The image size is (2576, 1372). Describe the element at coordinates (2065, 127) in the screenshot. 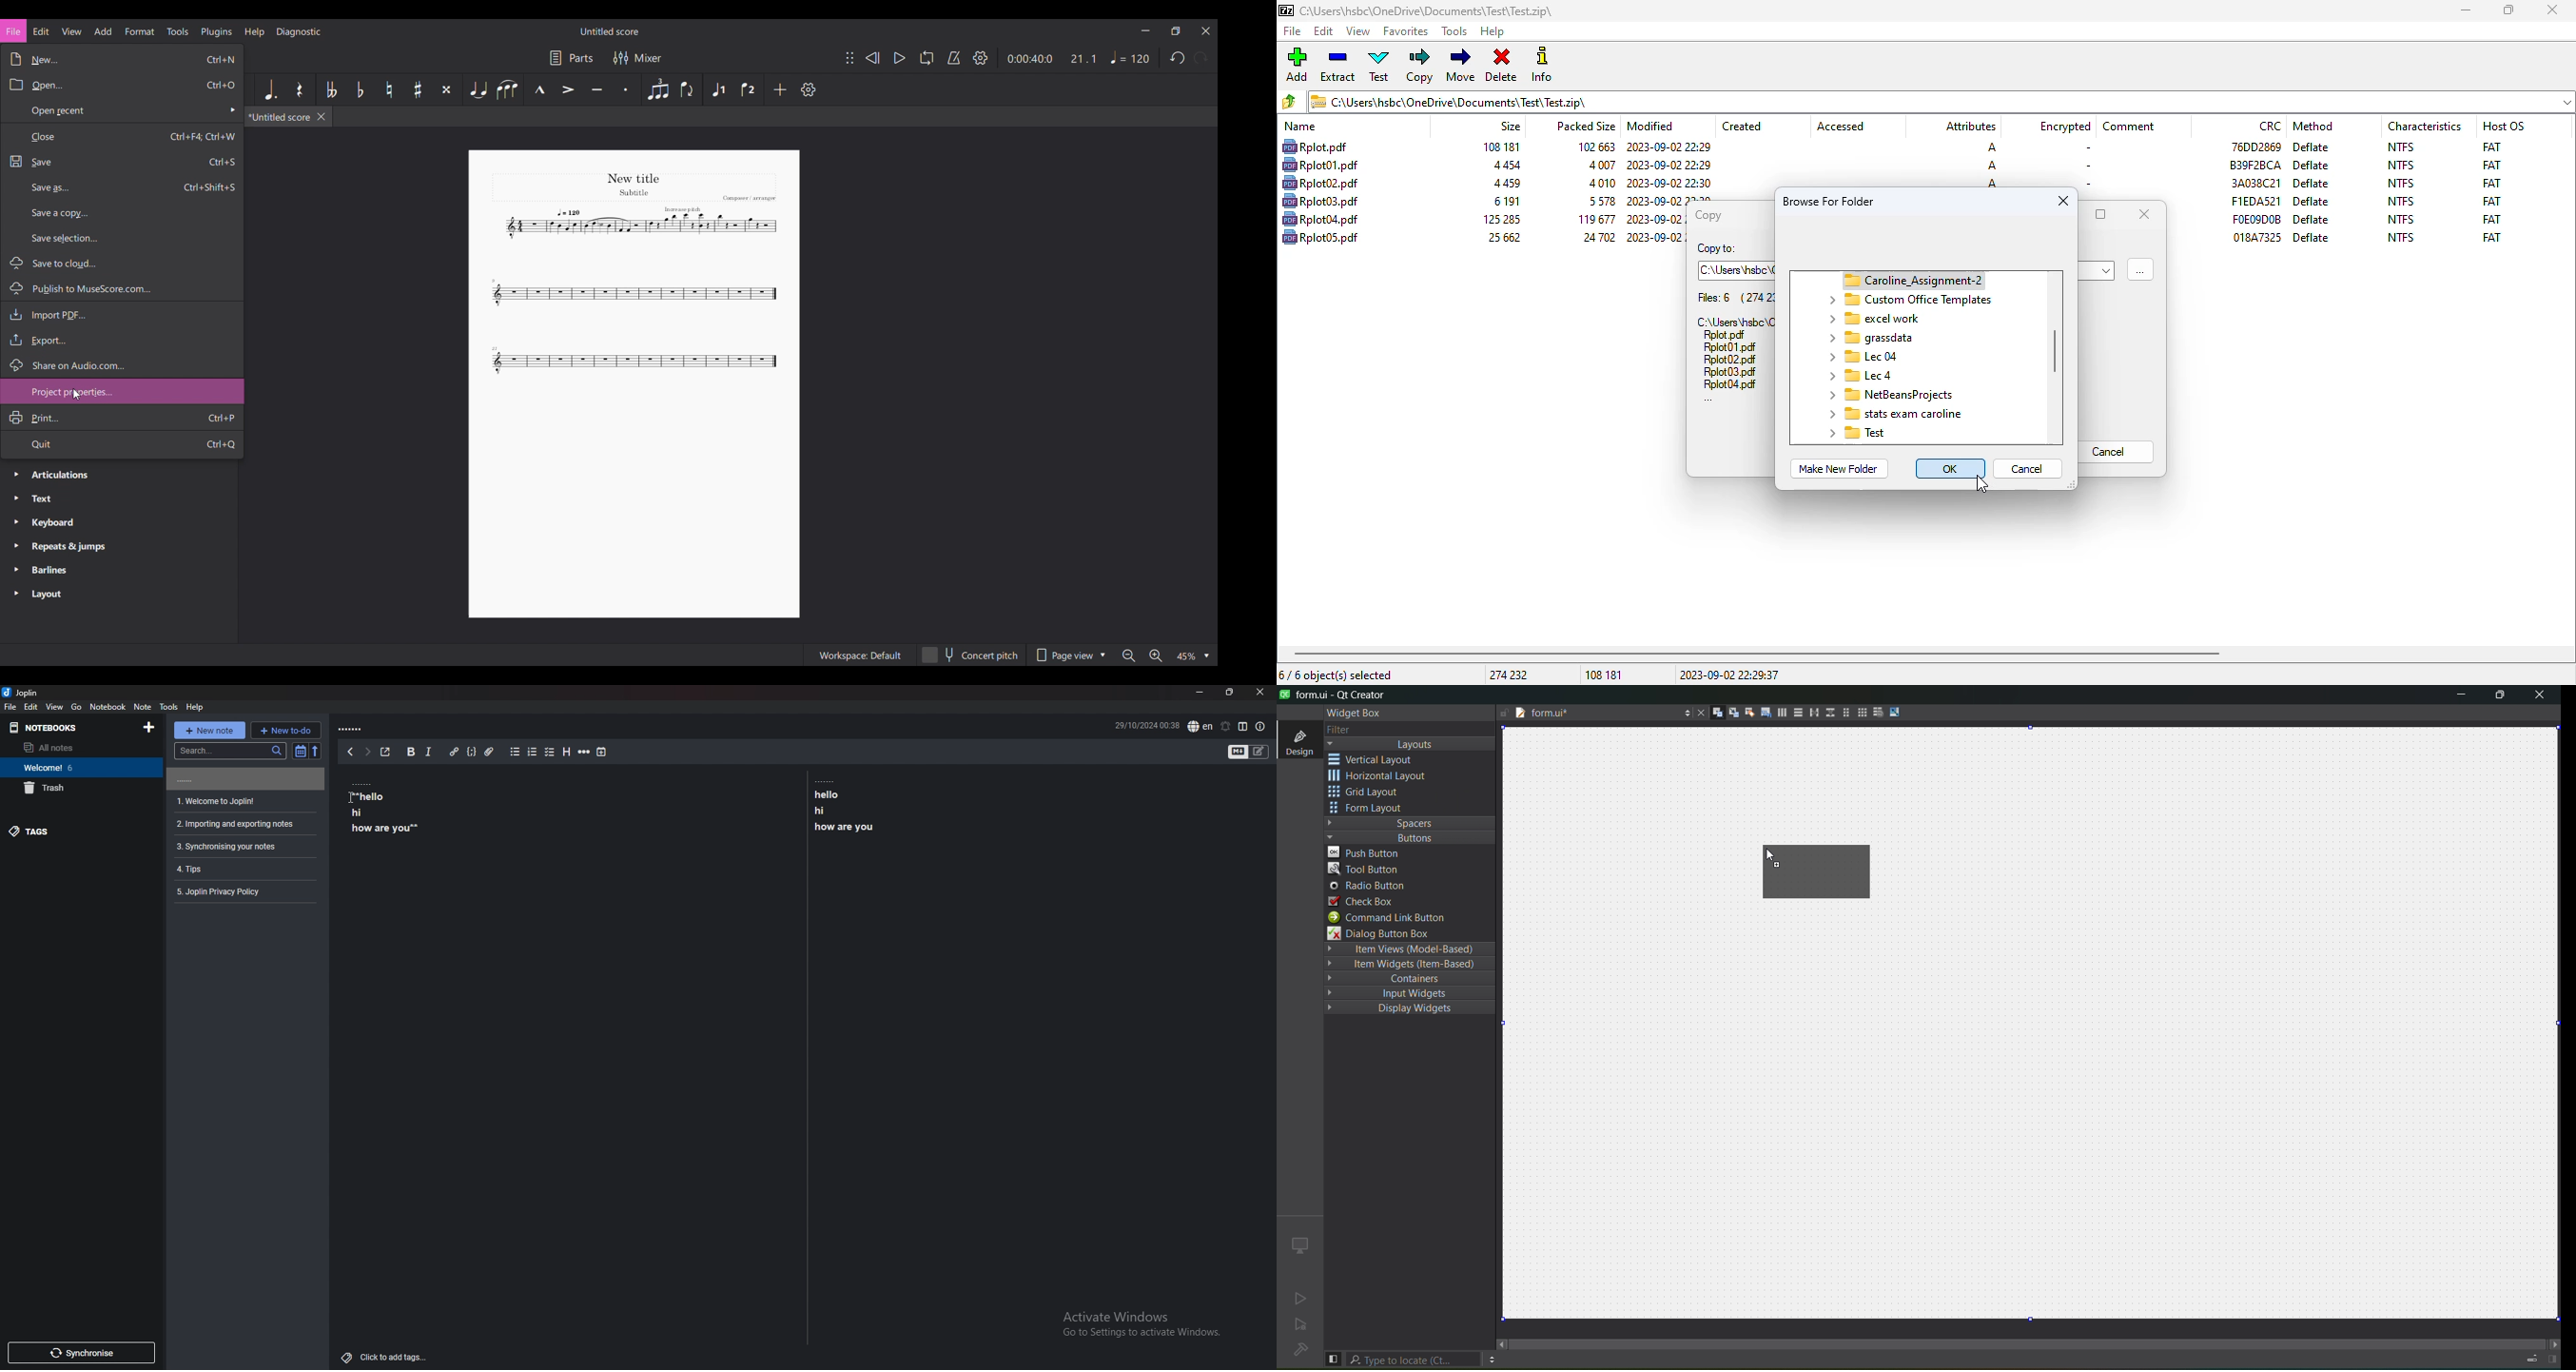

I see `encrypted` at that location.